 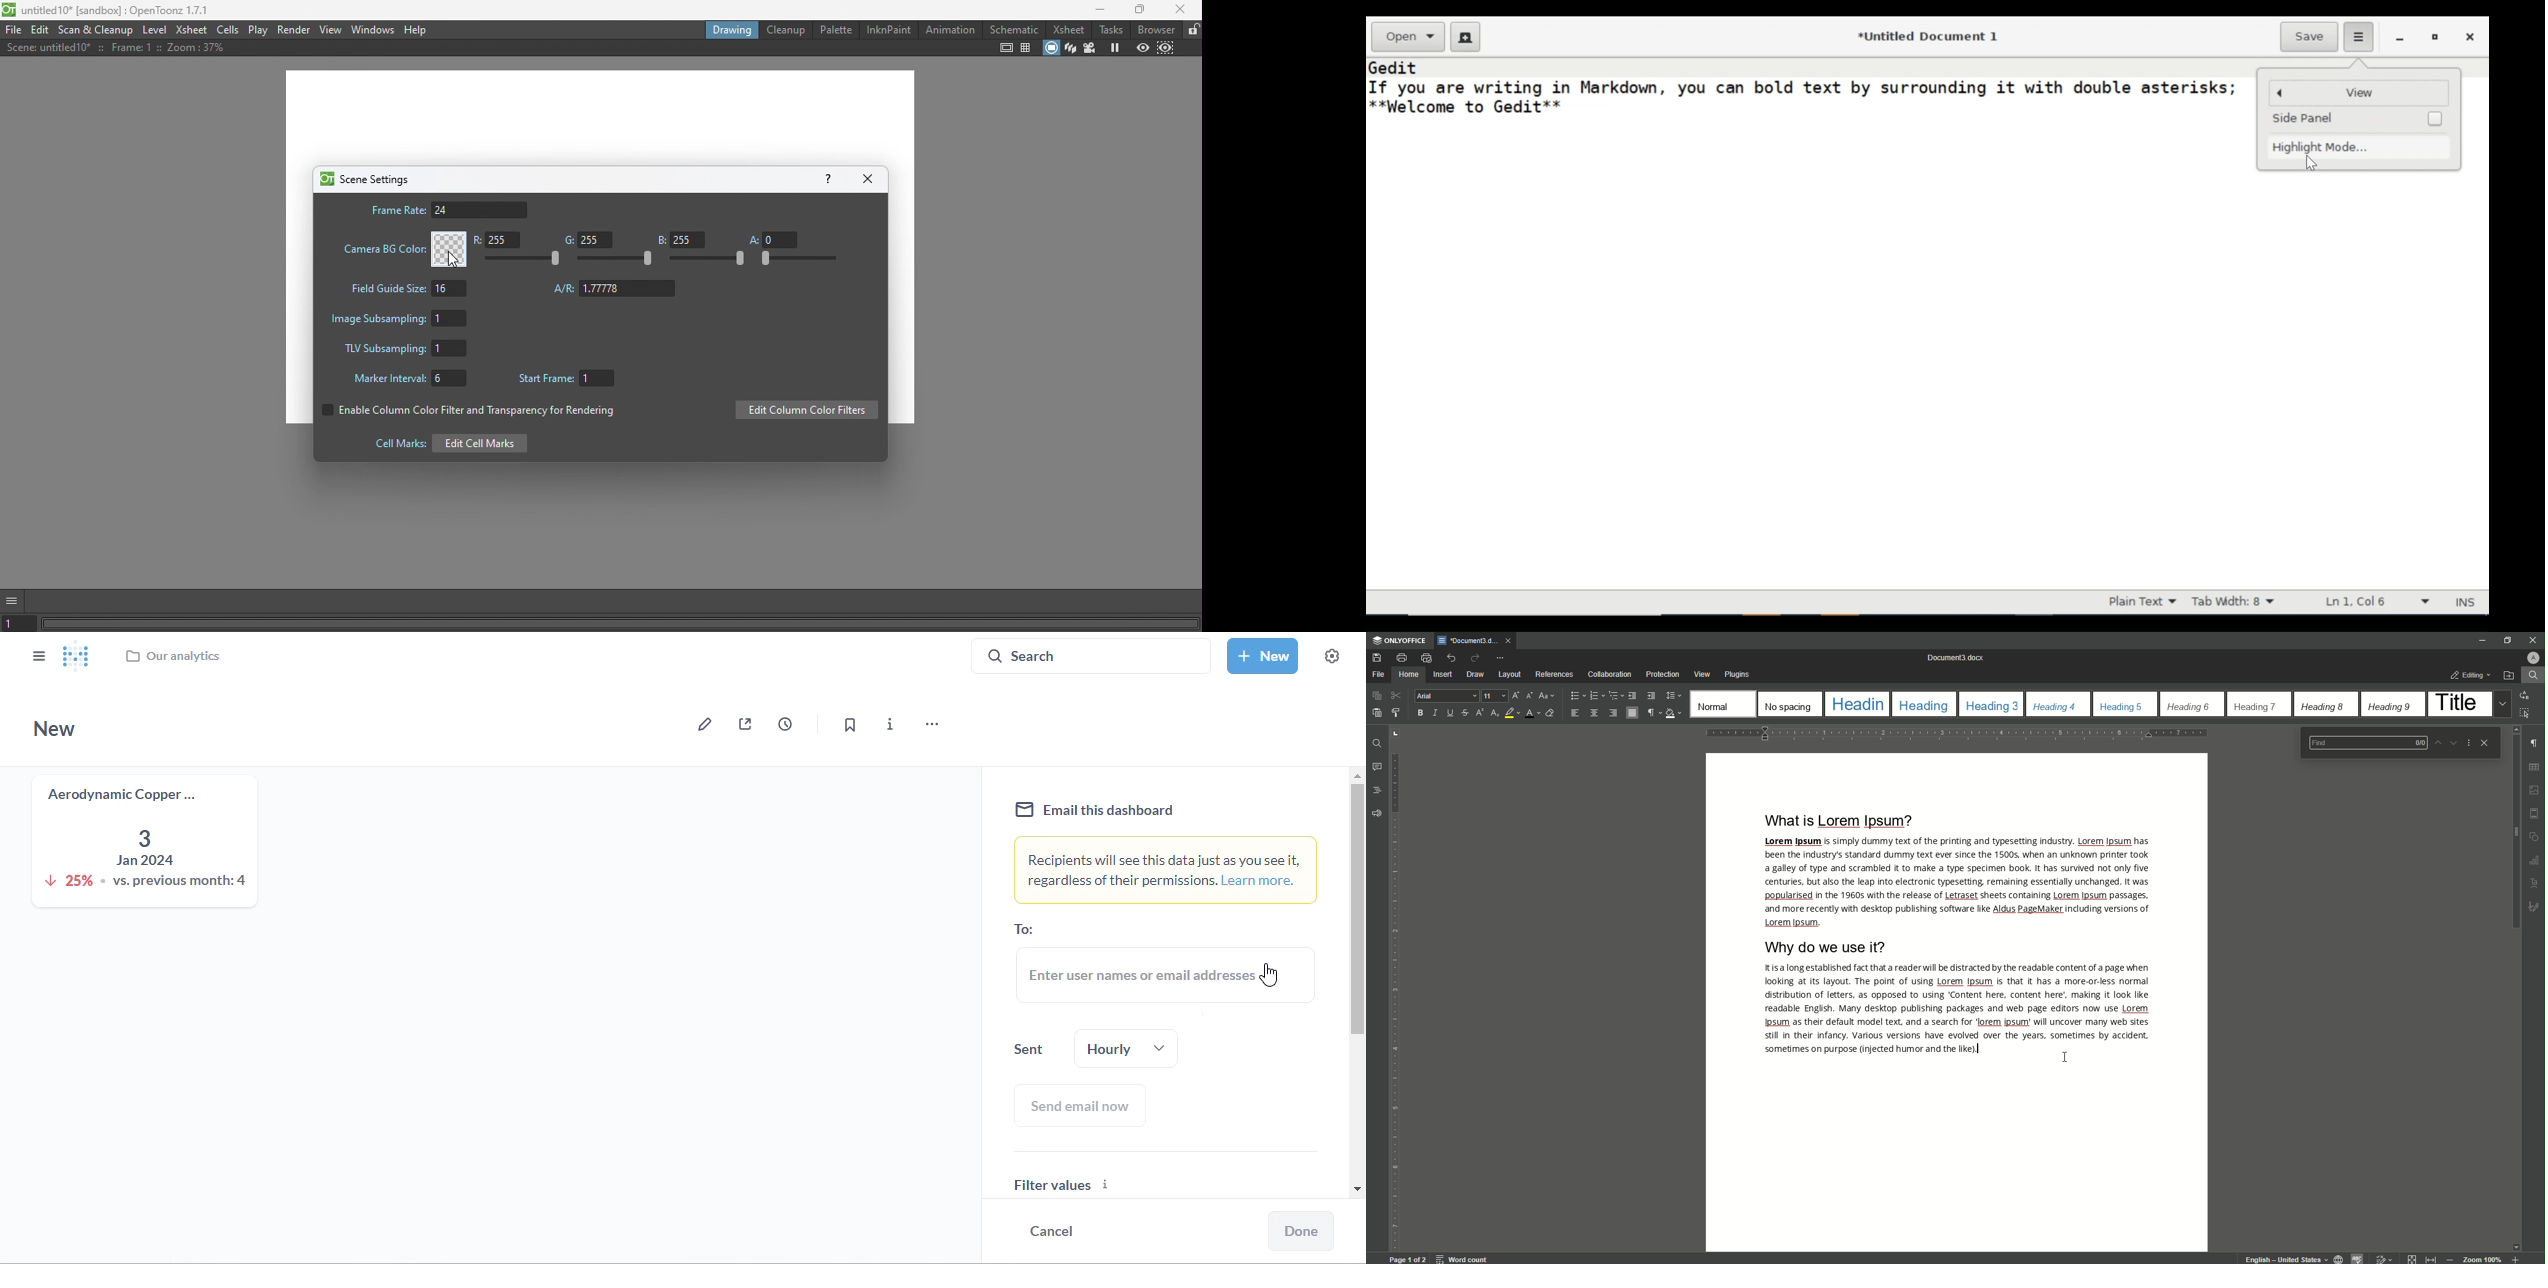 I want to click on References, so click(x=1554, y=675).